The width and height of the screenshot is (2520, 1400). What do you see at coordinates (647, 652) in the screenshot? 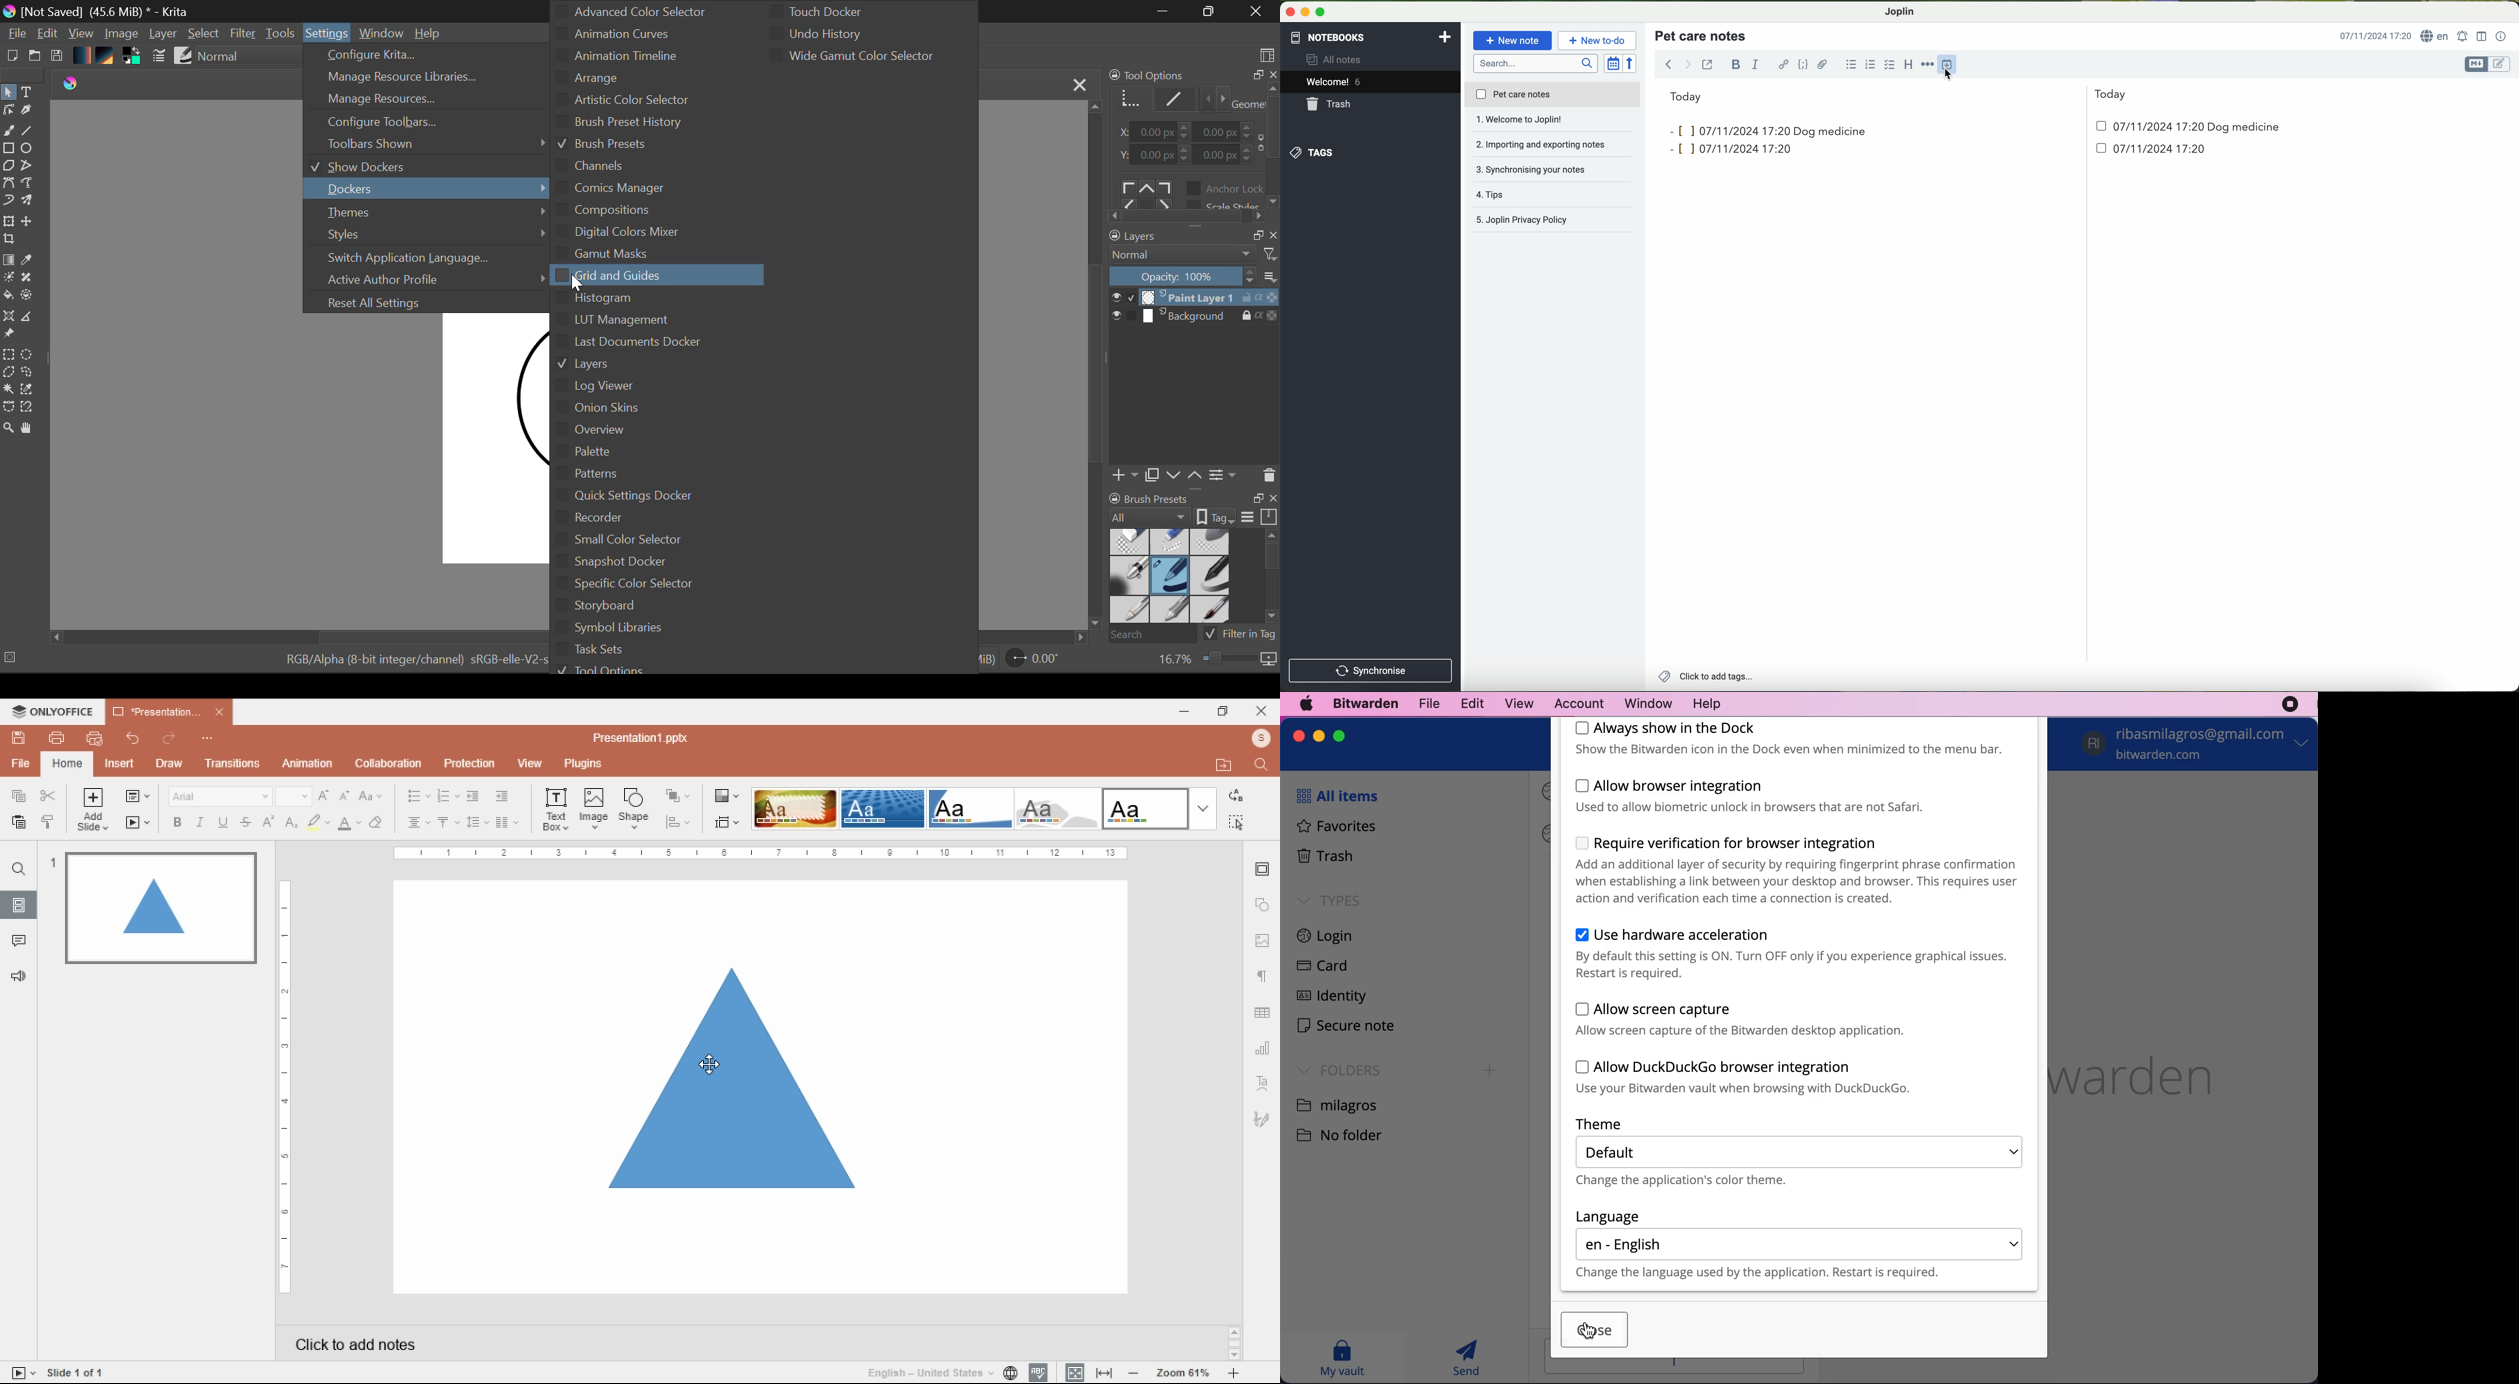
I see `Task Sets` at bounding box center [647, 652].